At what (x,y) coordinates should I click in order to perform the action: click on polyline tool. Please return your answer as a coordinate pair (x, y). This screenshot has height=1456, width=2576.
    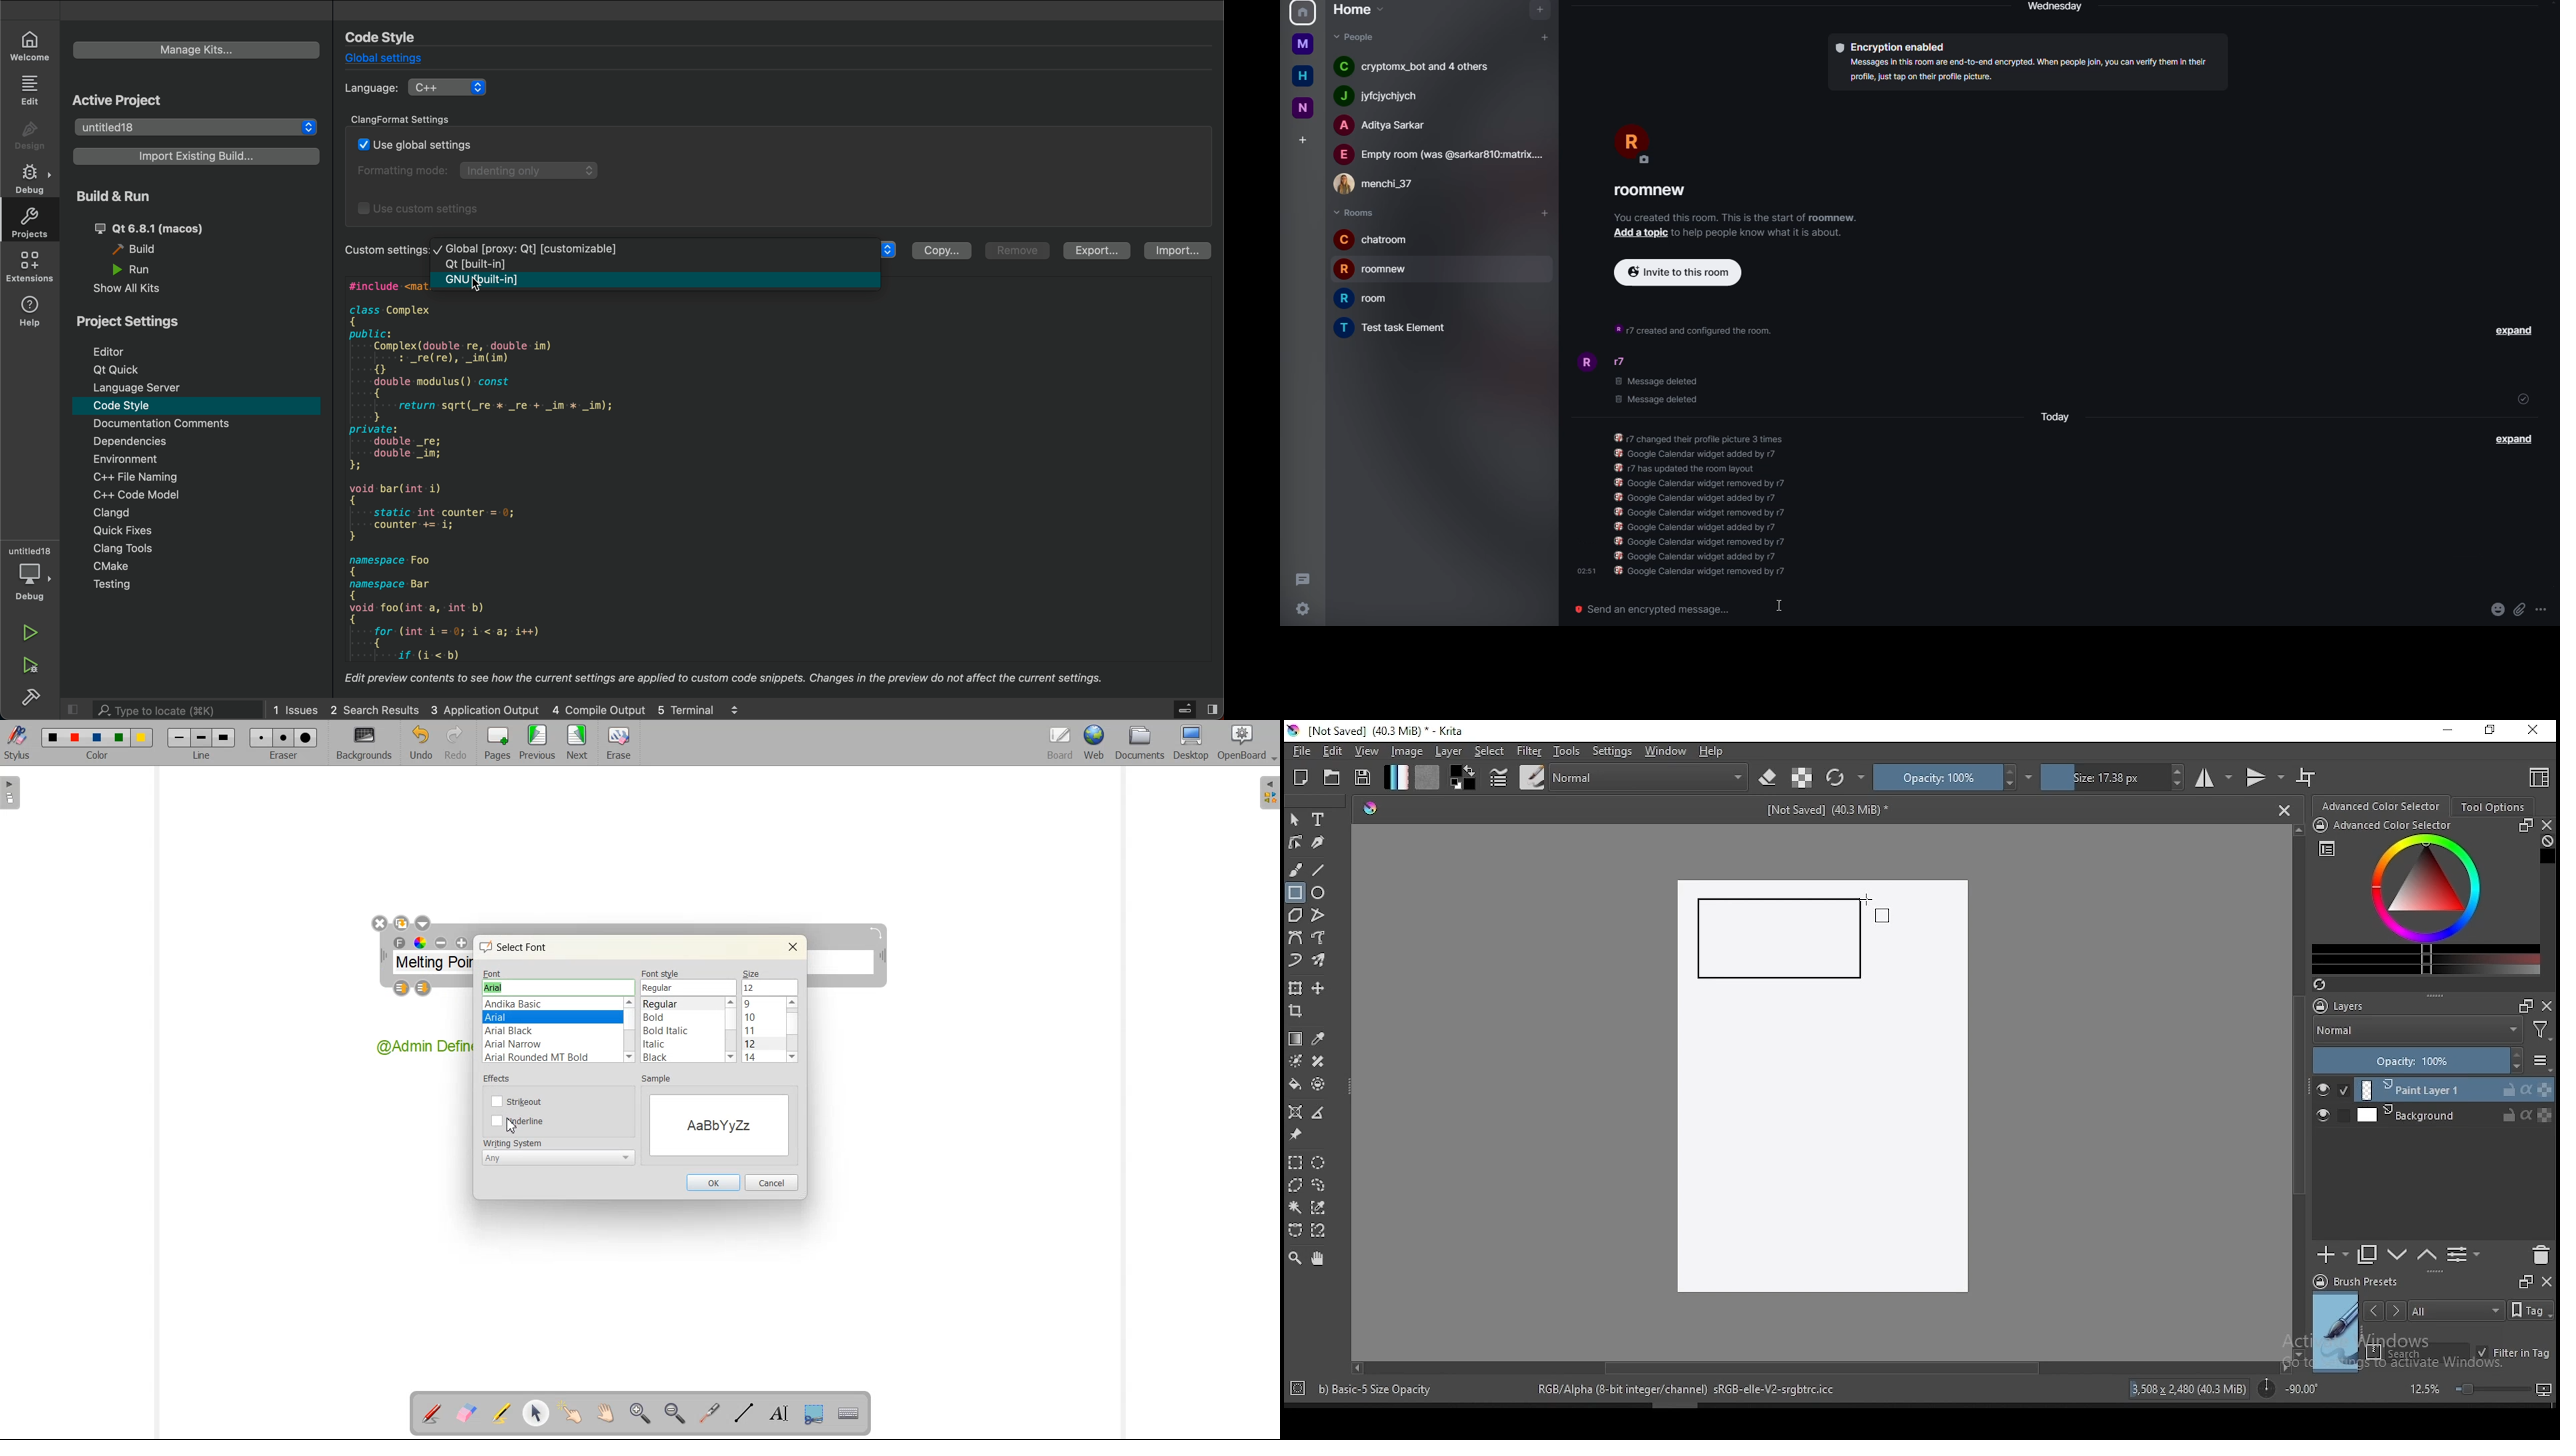
    Looking at the image, I should click on (1318, 913).